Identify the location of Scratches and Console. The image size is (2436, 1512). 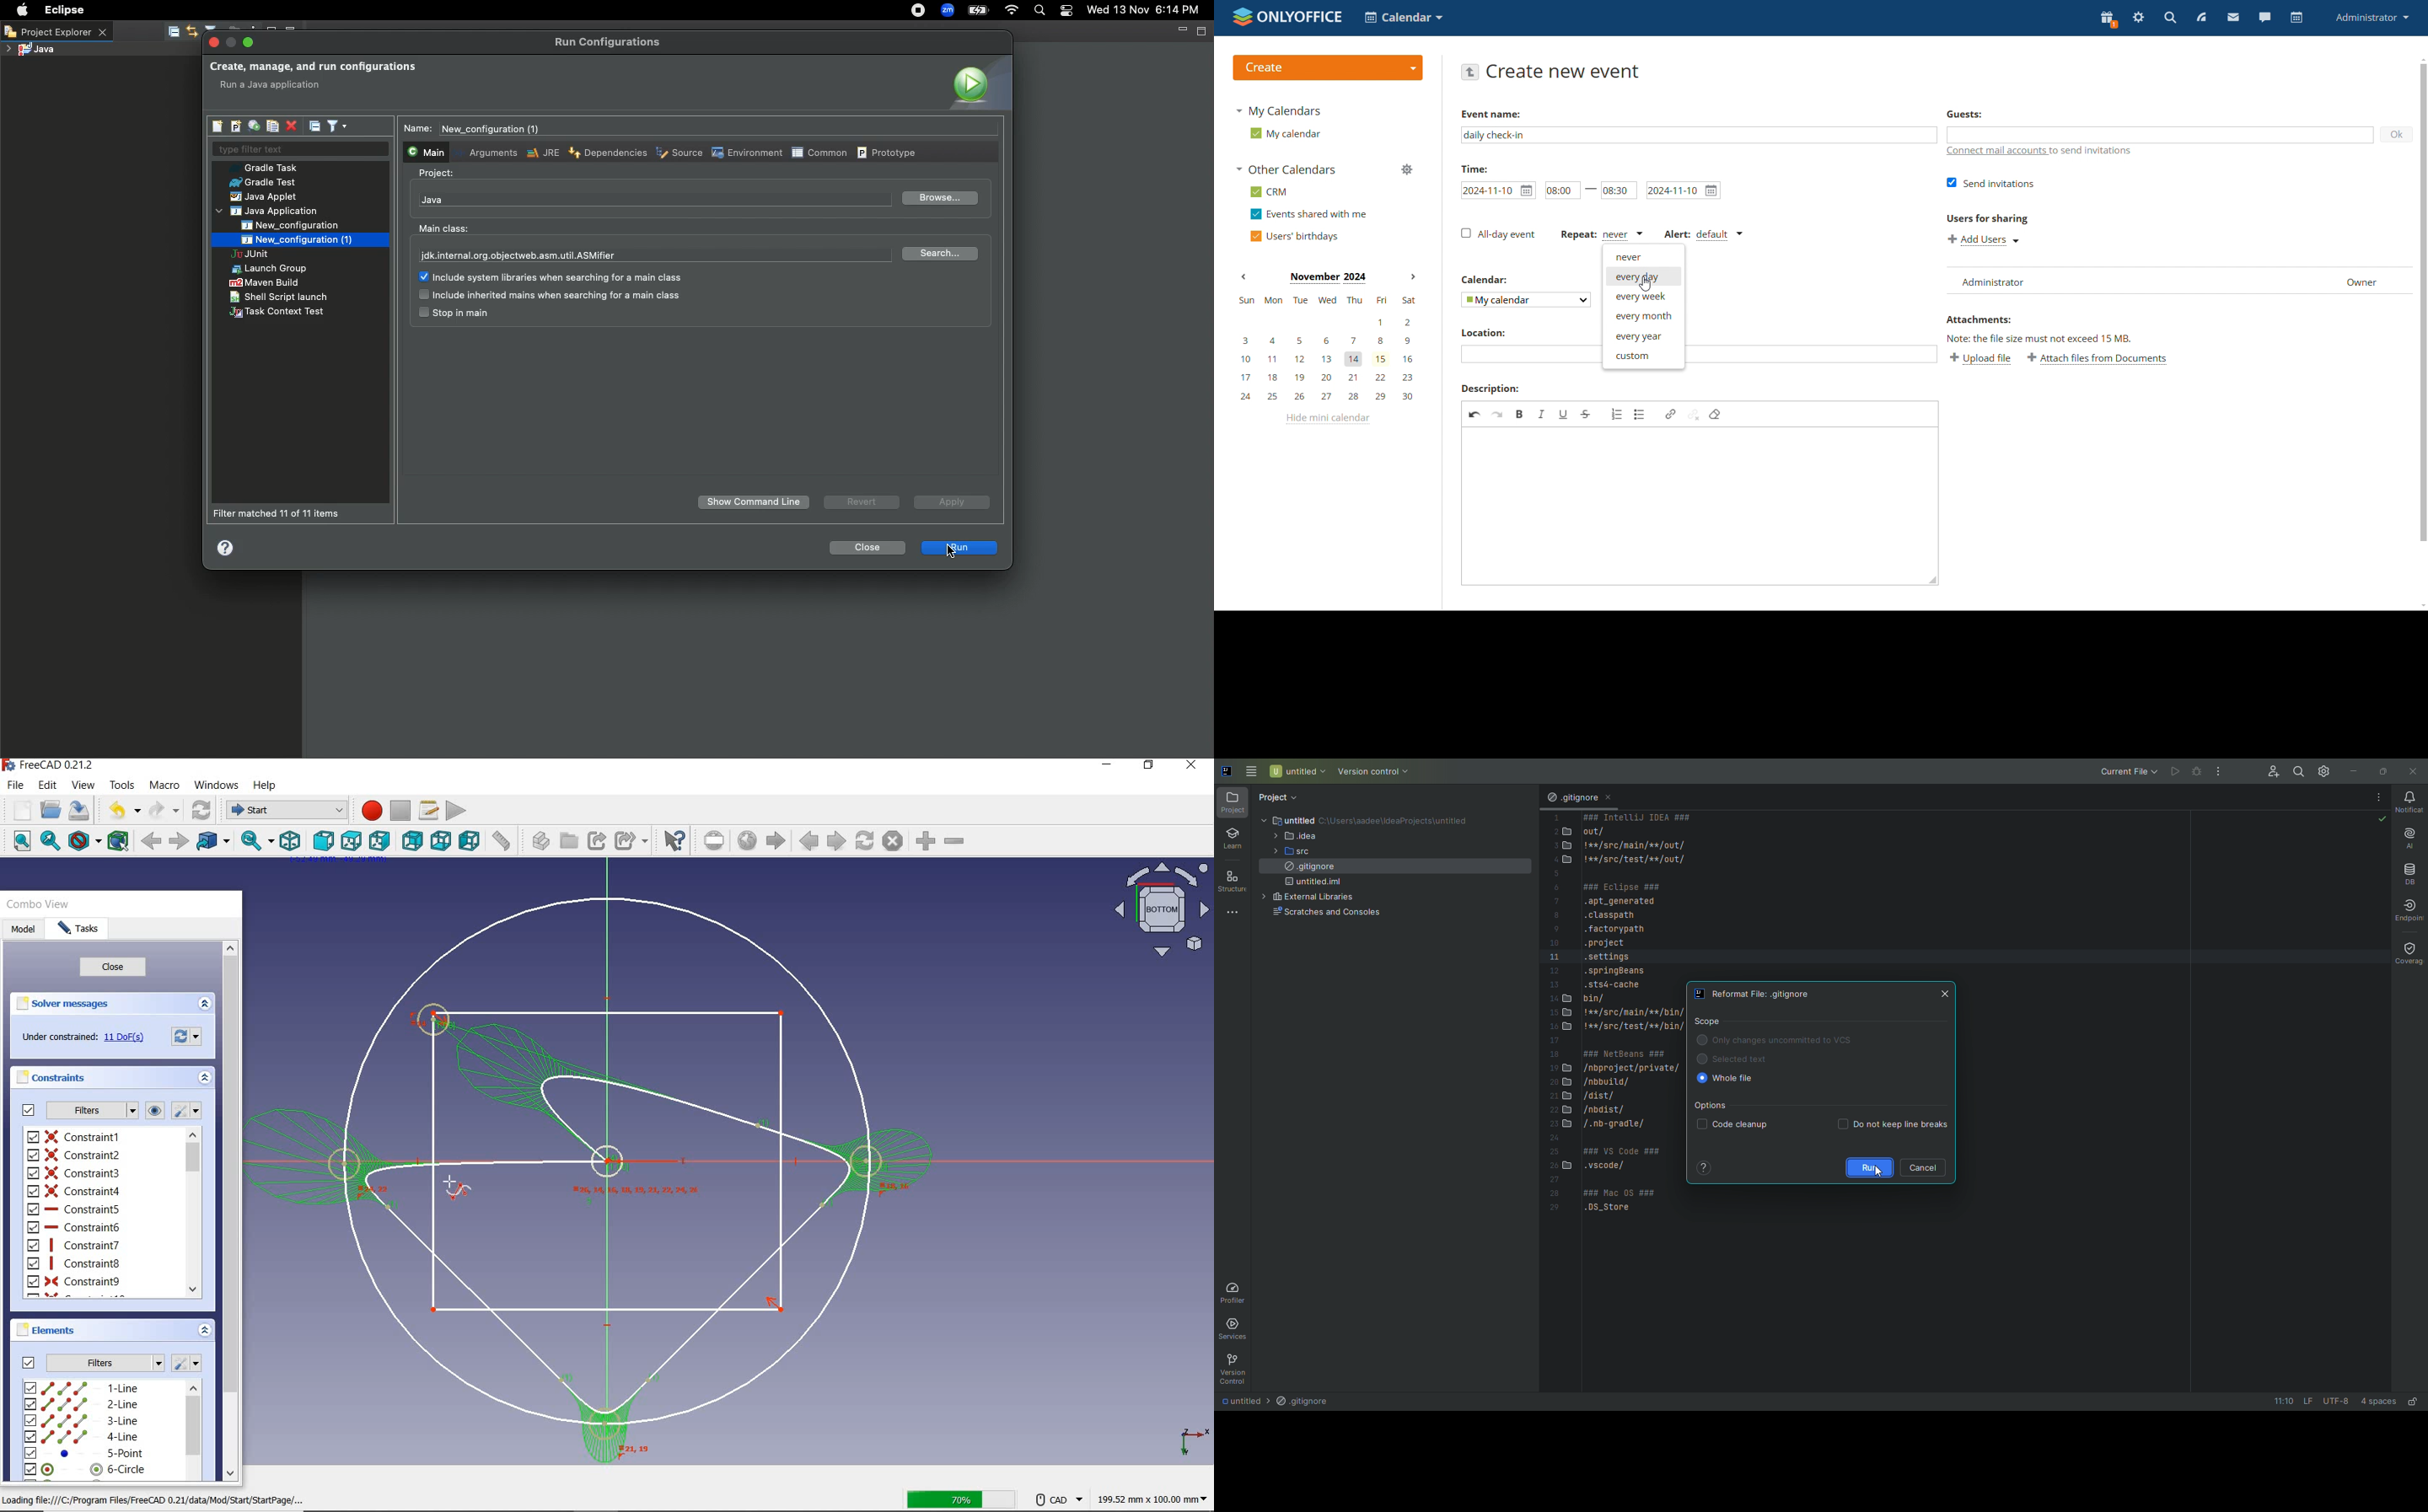
(1325, 915).